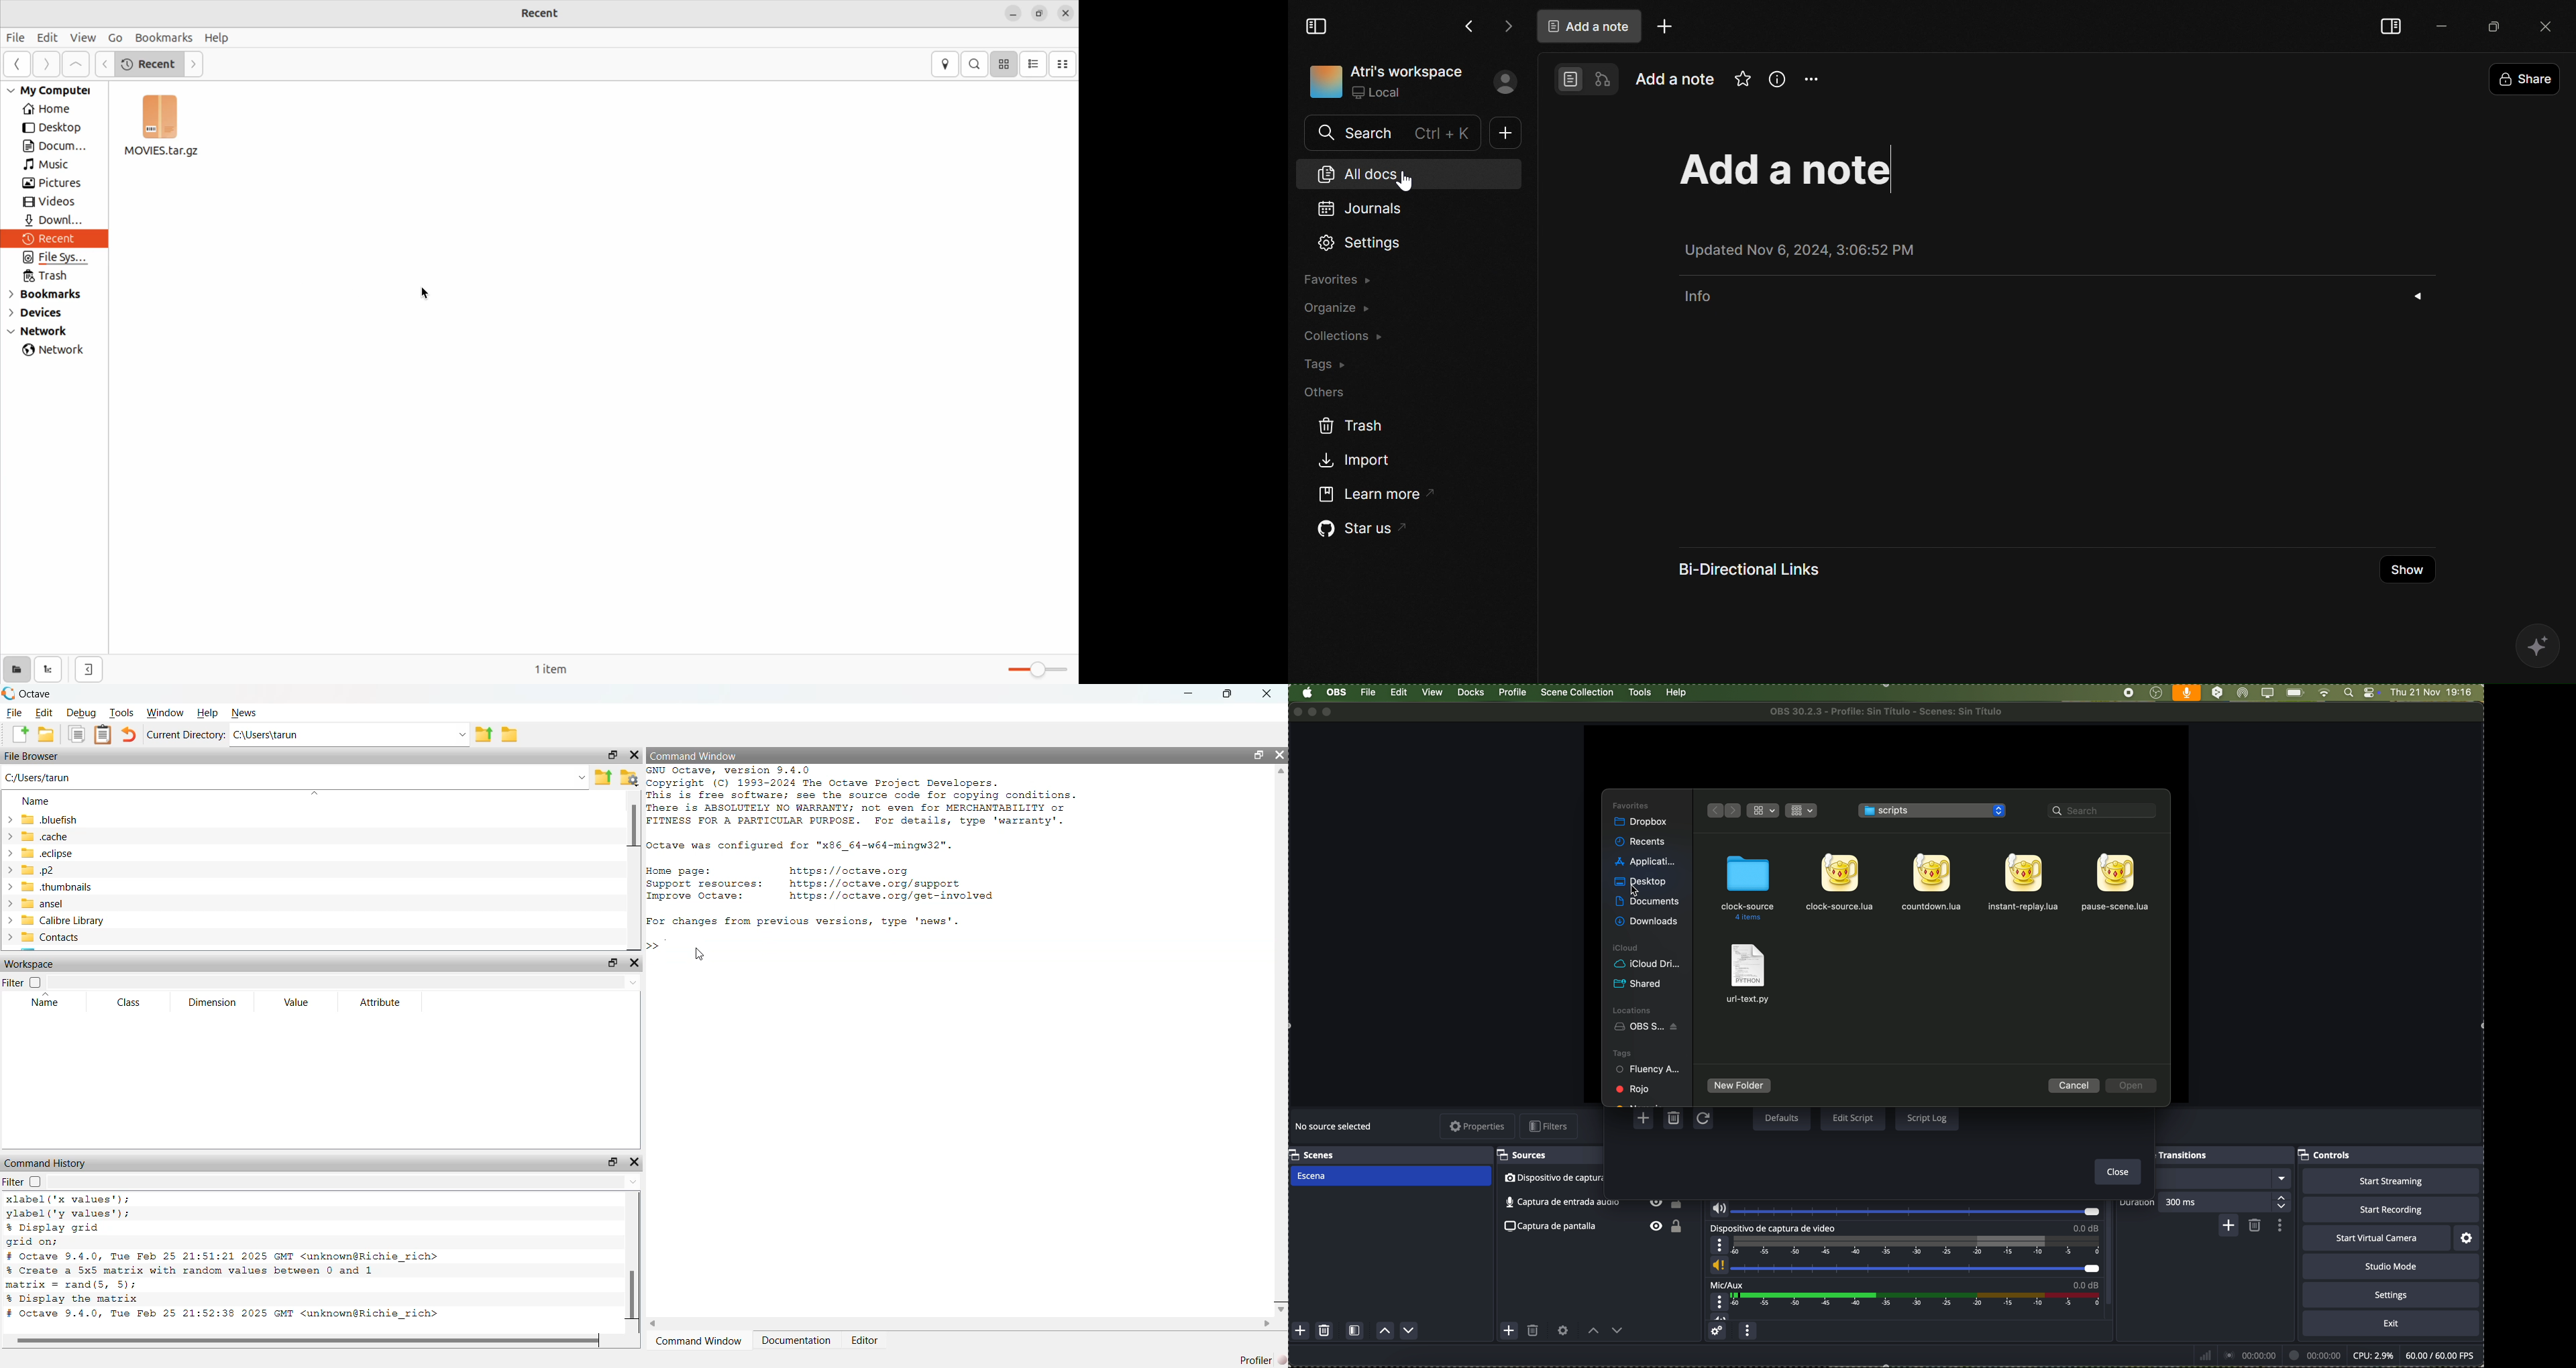 The height and width of the screenshot is (1372, 2576). I want to click on file, so click(1932, 882).